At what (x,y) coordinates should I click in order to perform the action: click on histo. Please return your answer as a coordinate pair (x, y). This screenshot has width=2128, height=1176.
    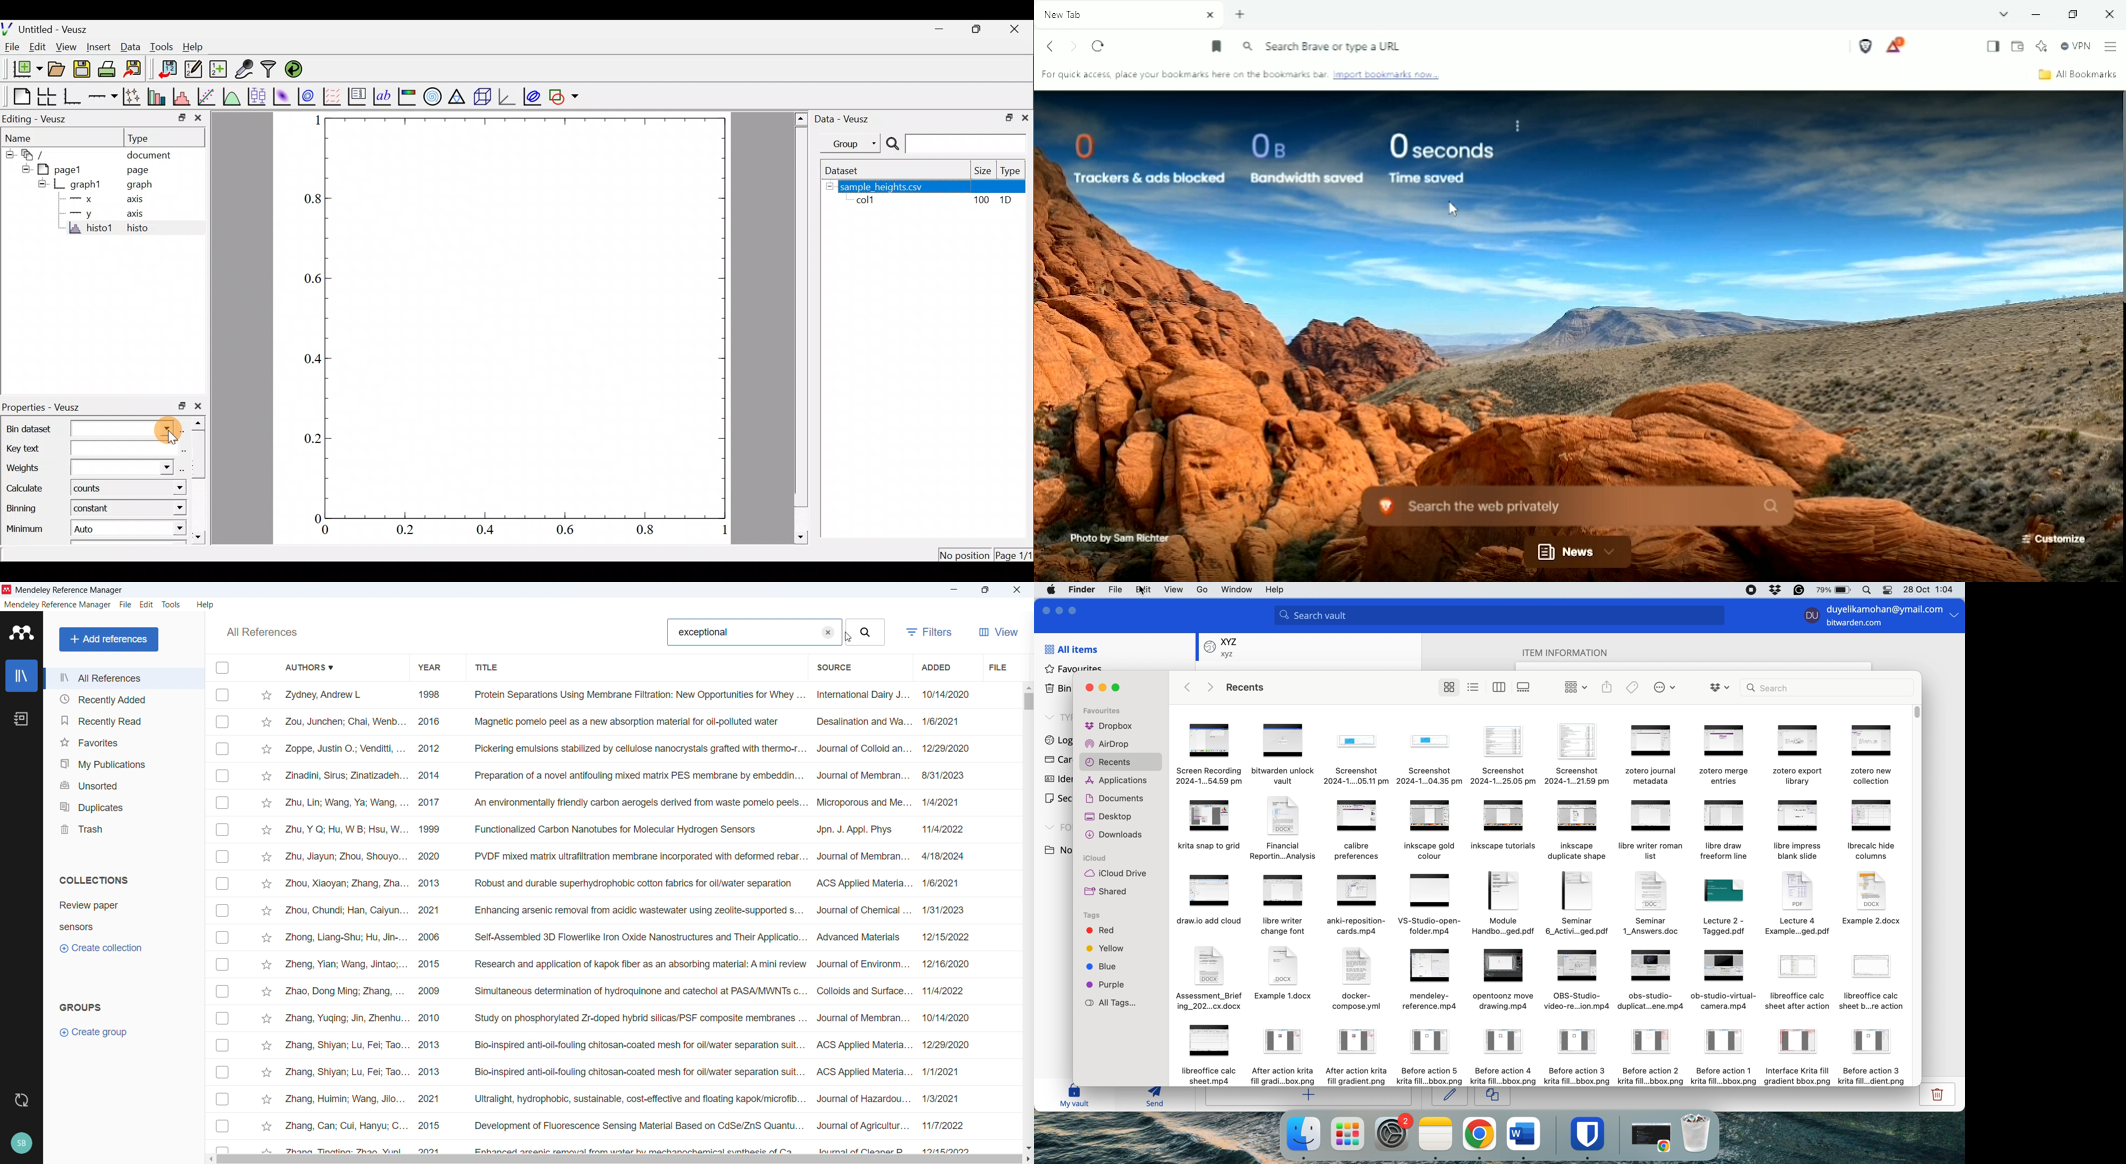
    Looking at the image, I should click on (147, 228).